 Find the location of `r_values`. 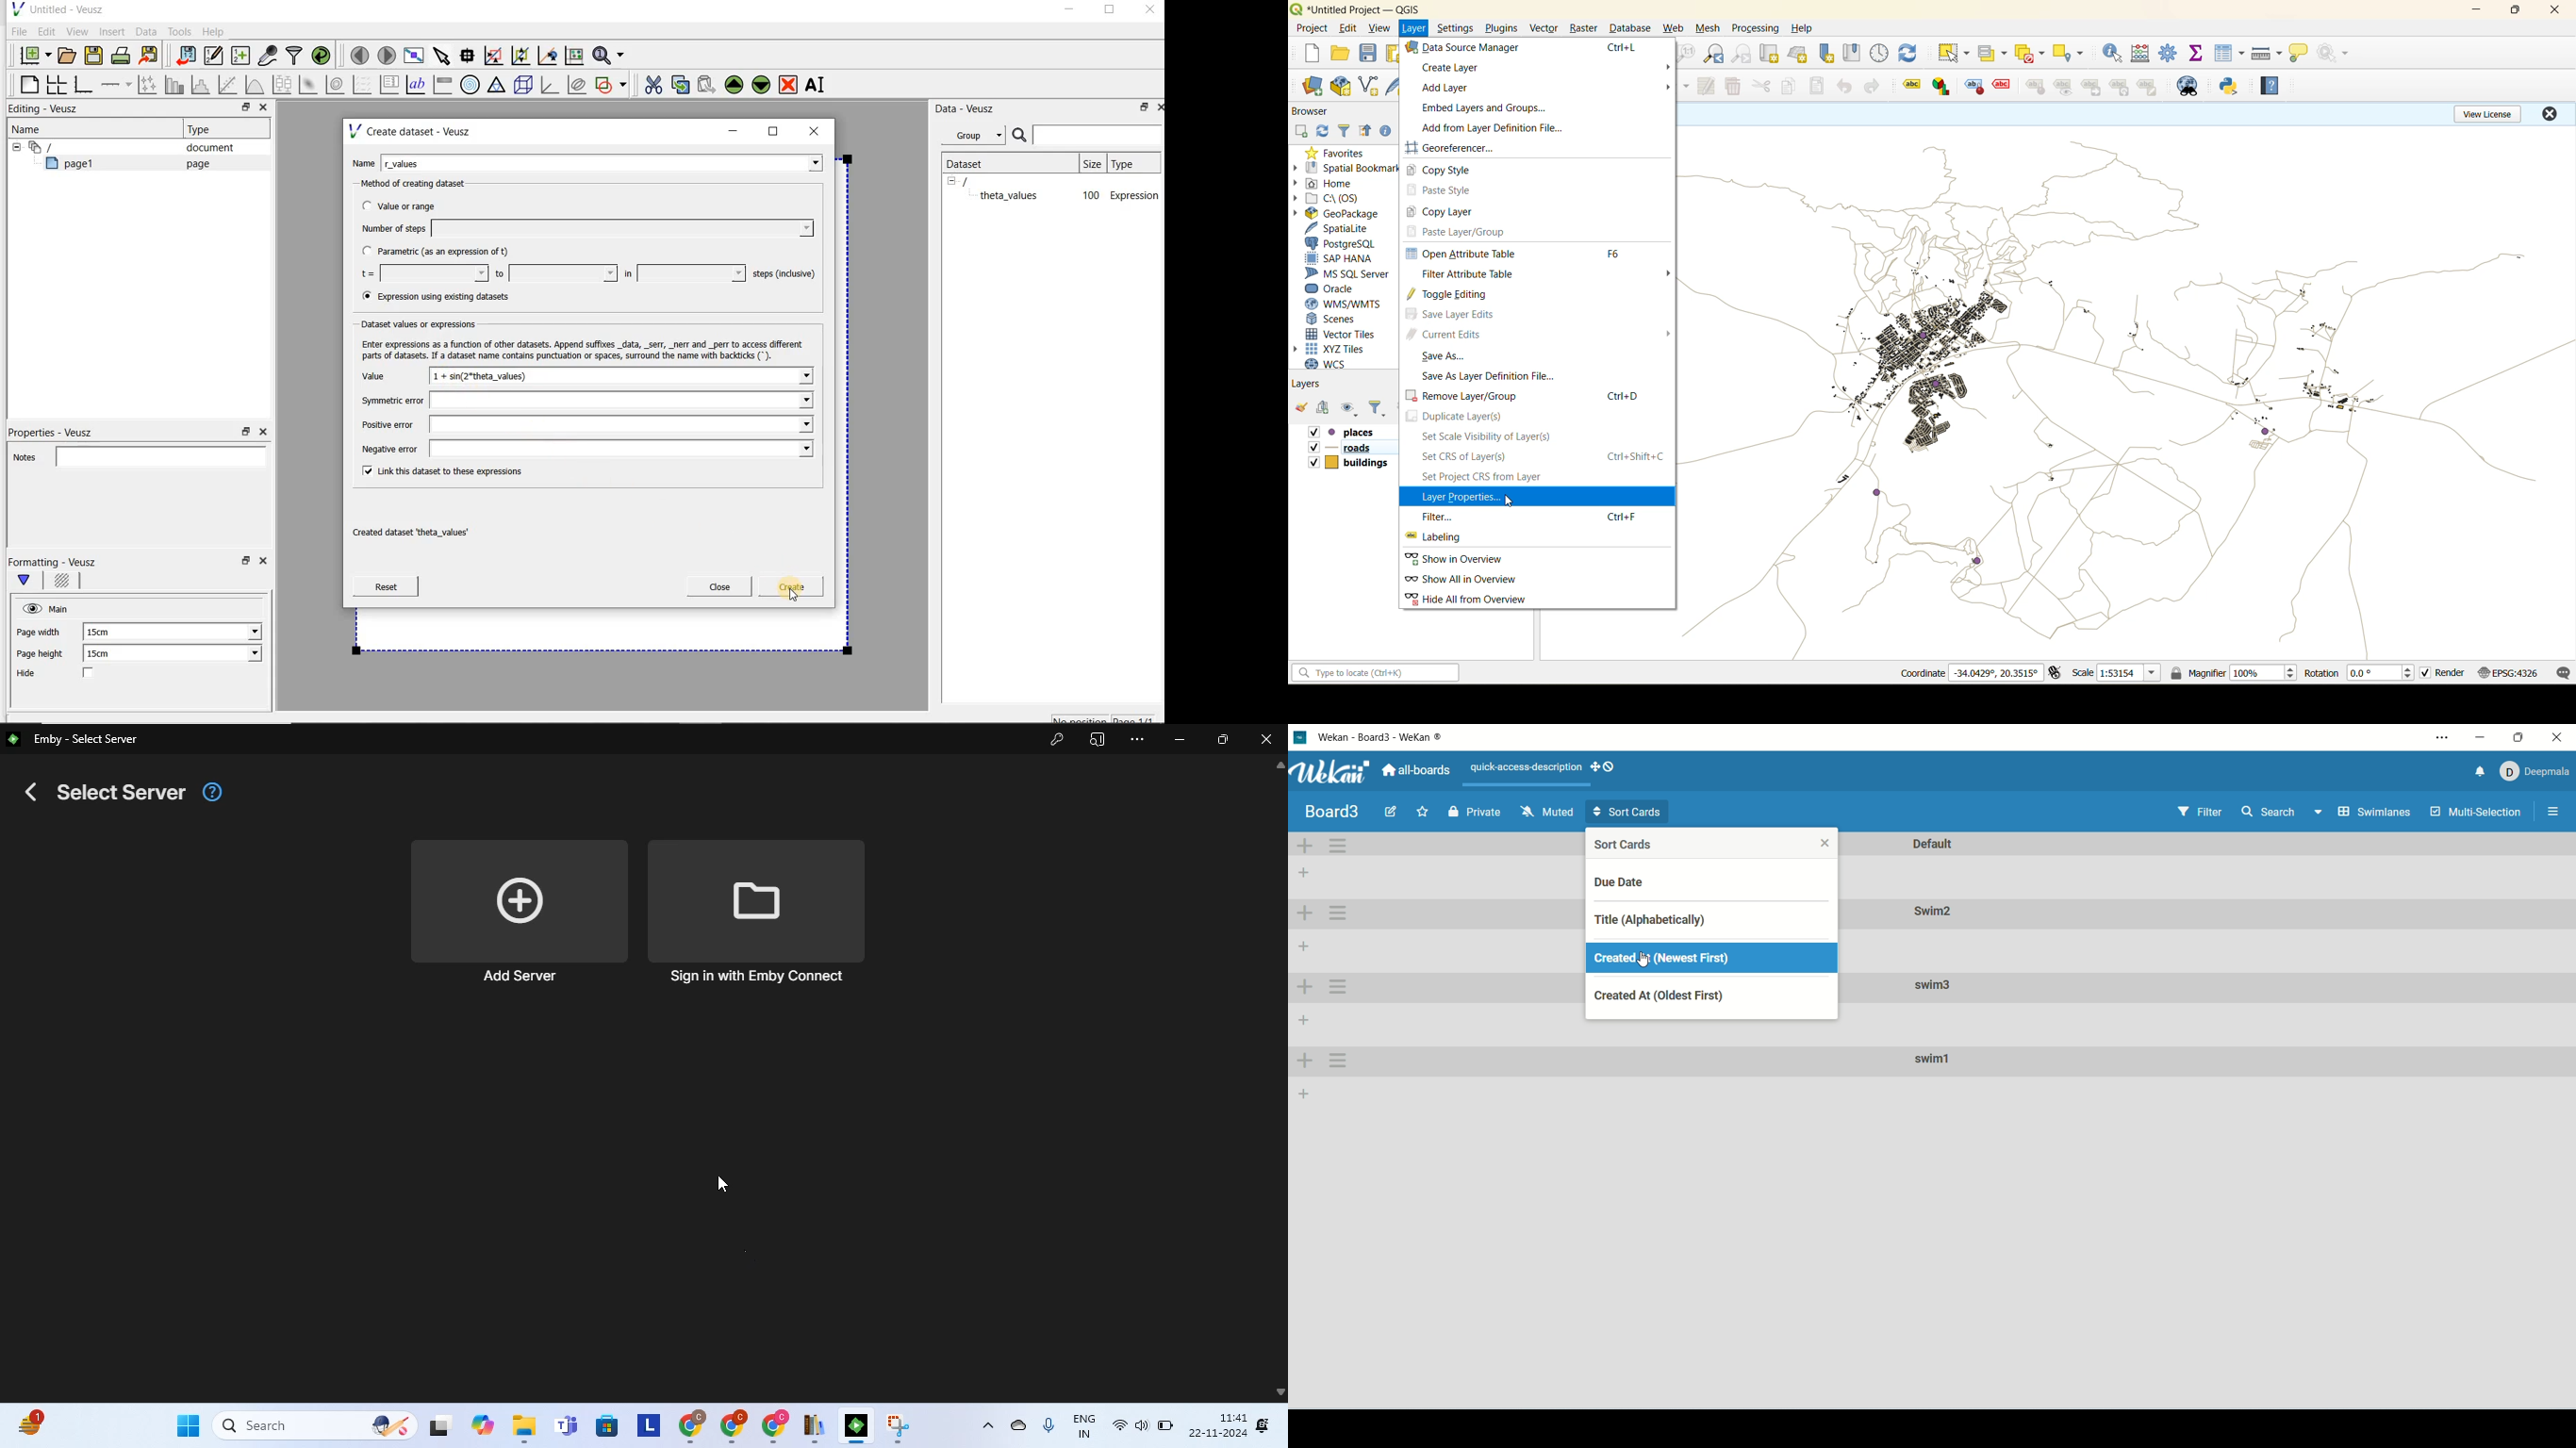

r_values is located at coordinates (603, 162).